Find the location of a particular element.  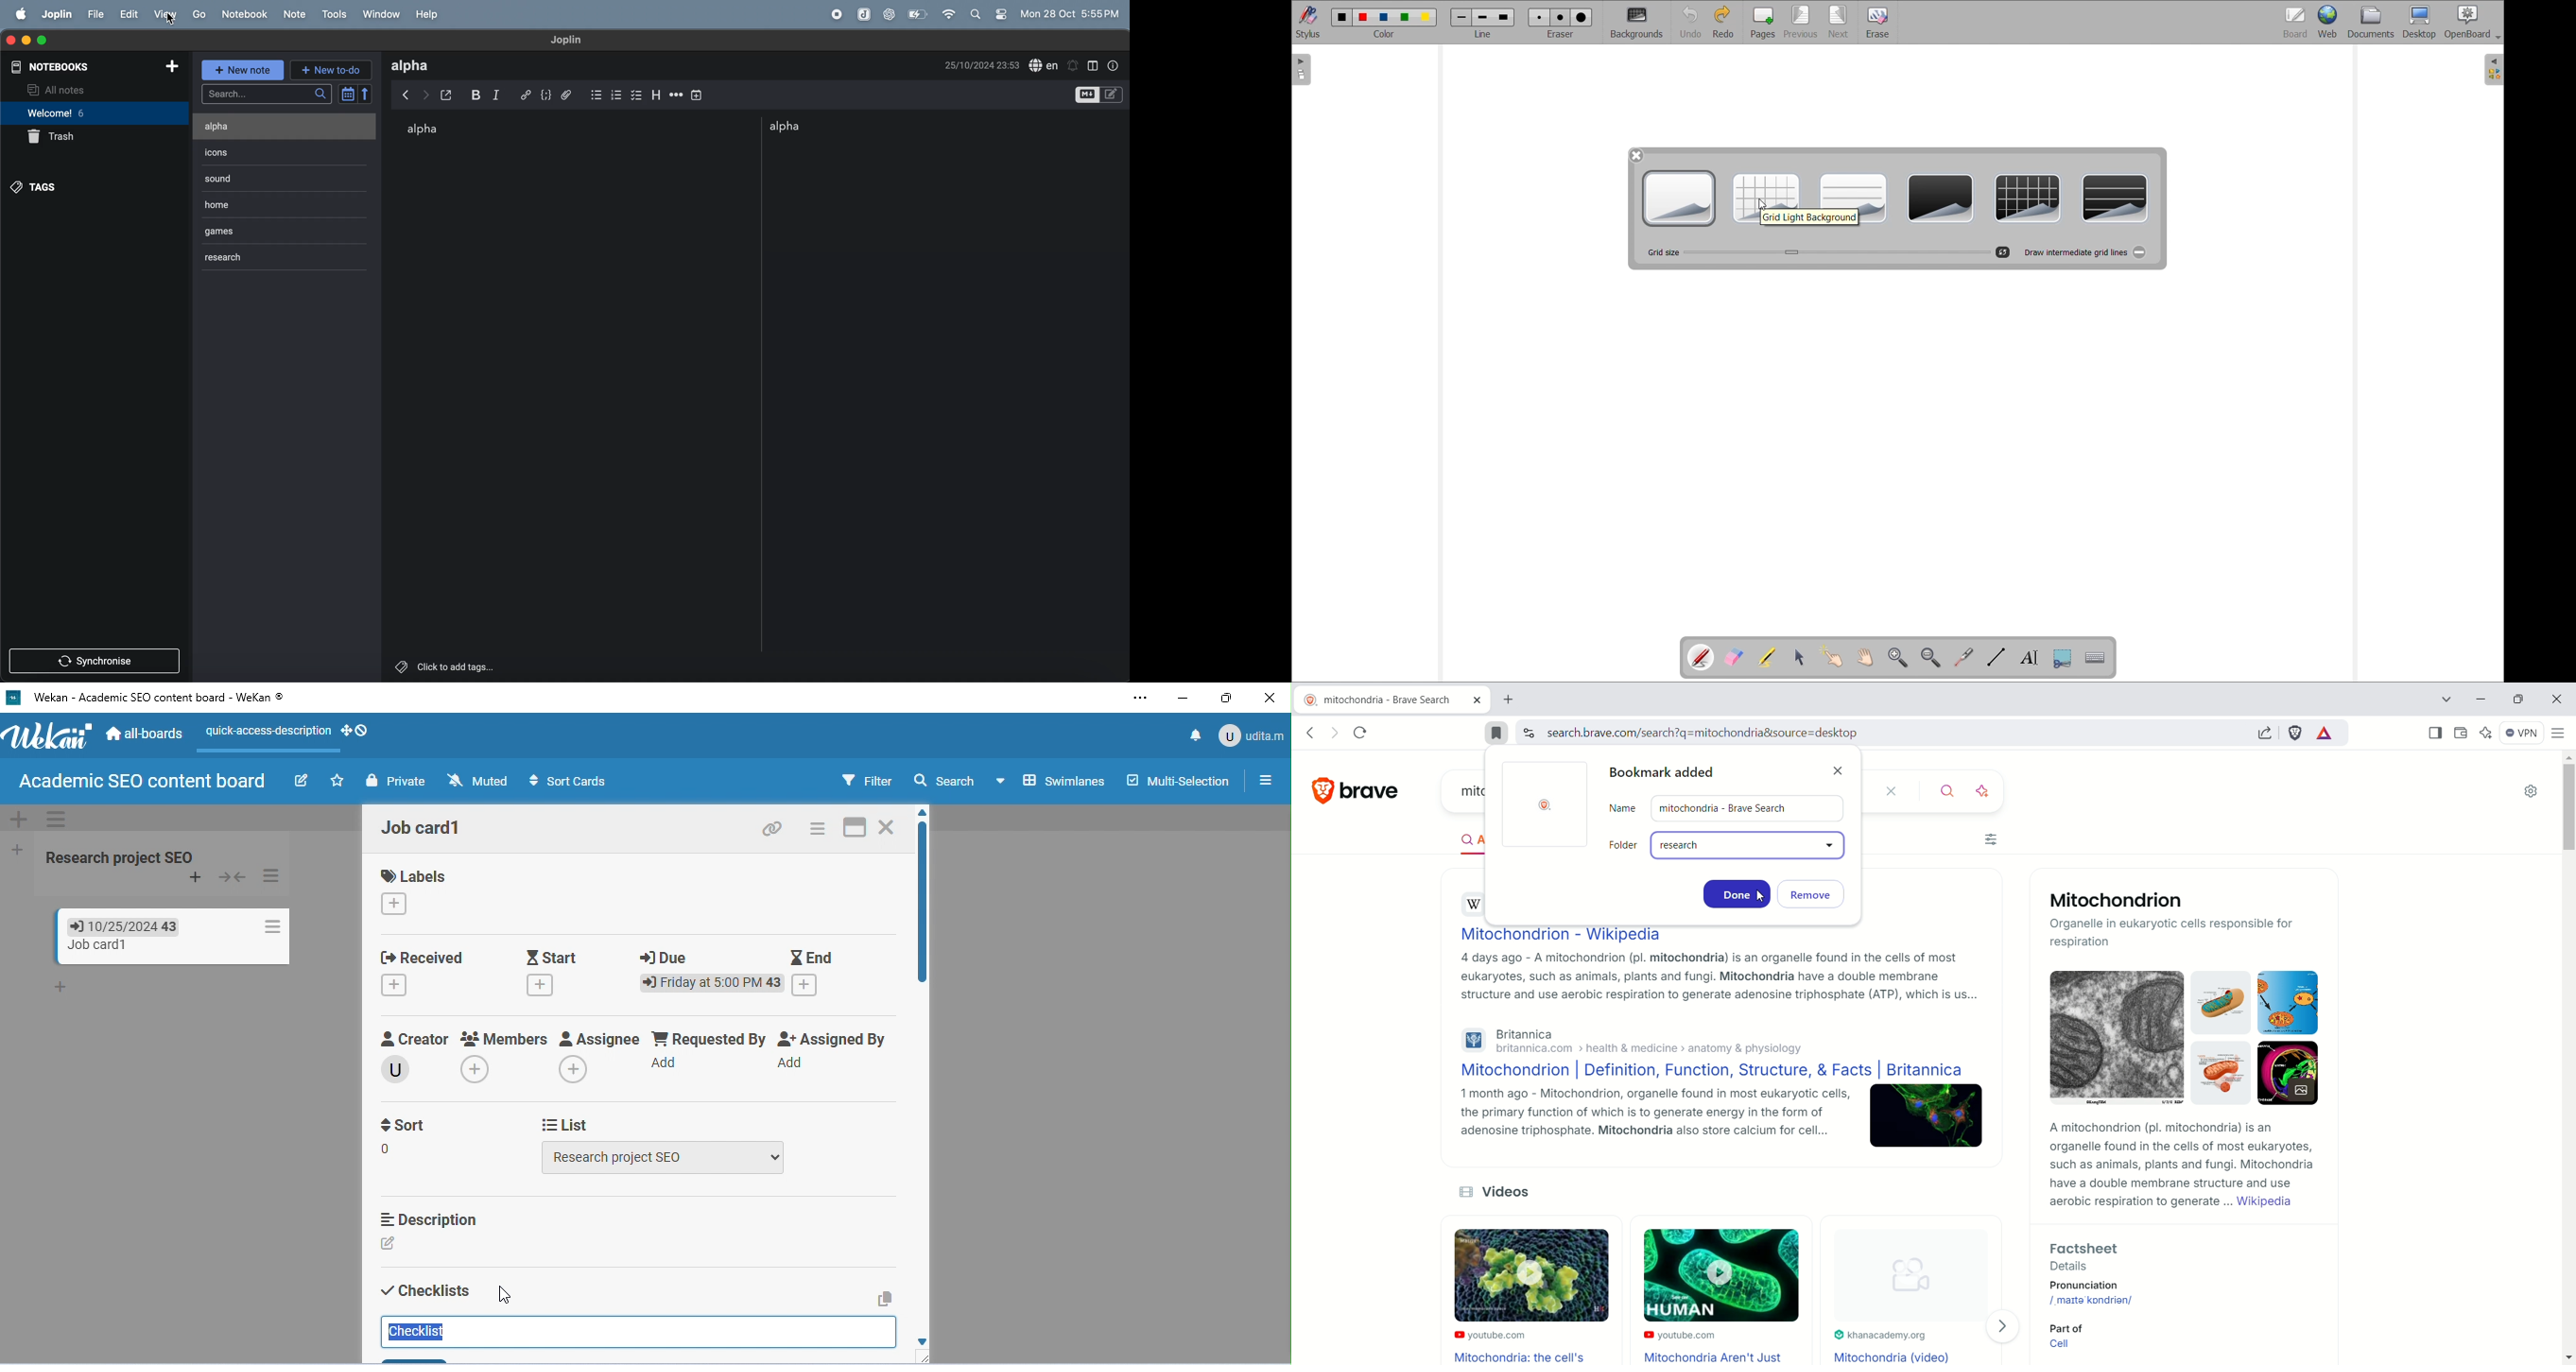

record is located at coordinates (839, 14).